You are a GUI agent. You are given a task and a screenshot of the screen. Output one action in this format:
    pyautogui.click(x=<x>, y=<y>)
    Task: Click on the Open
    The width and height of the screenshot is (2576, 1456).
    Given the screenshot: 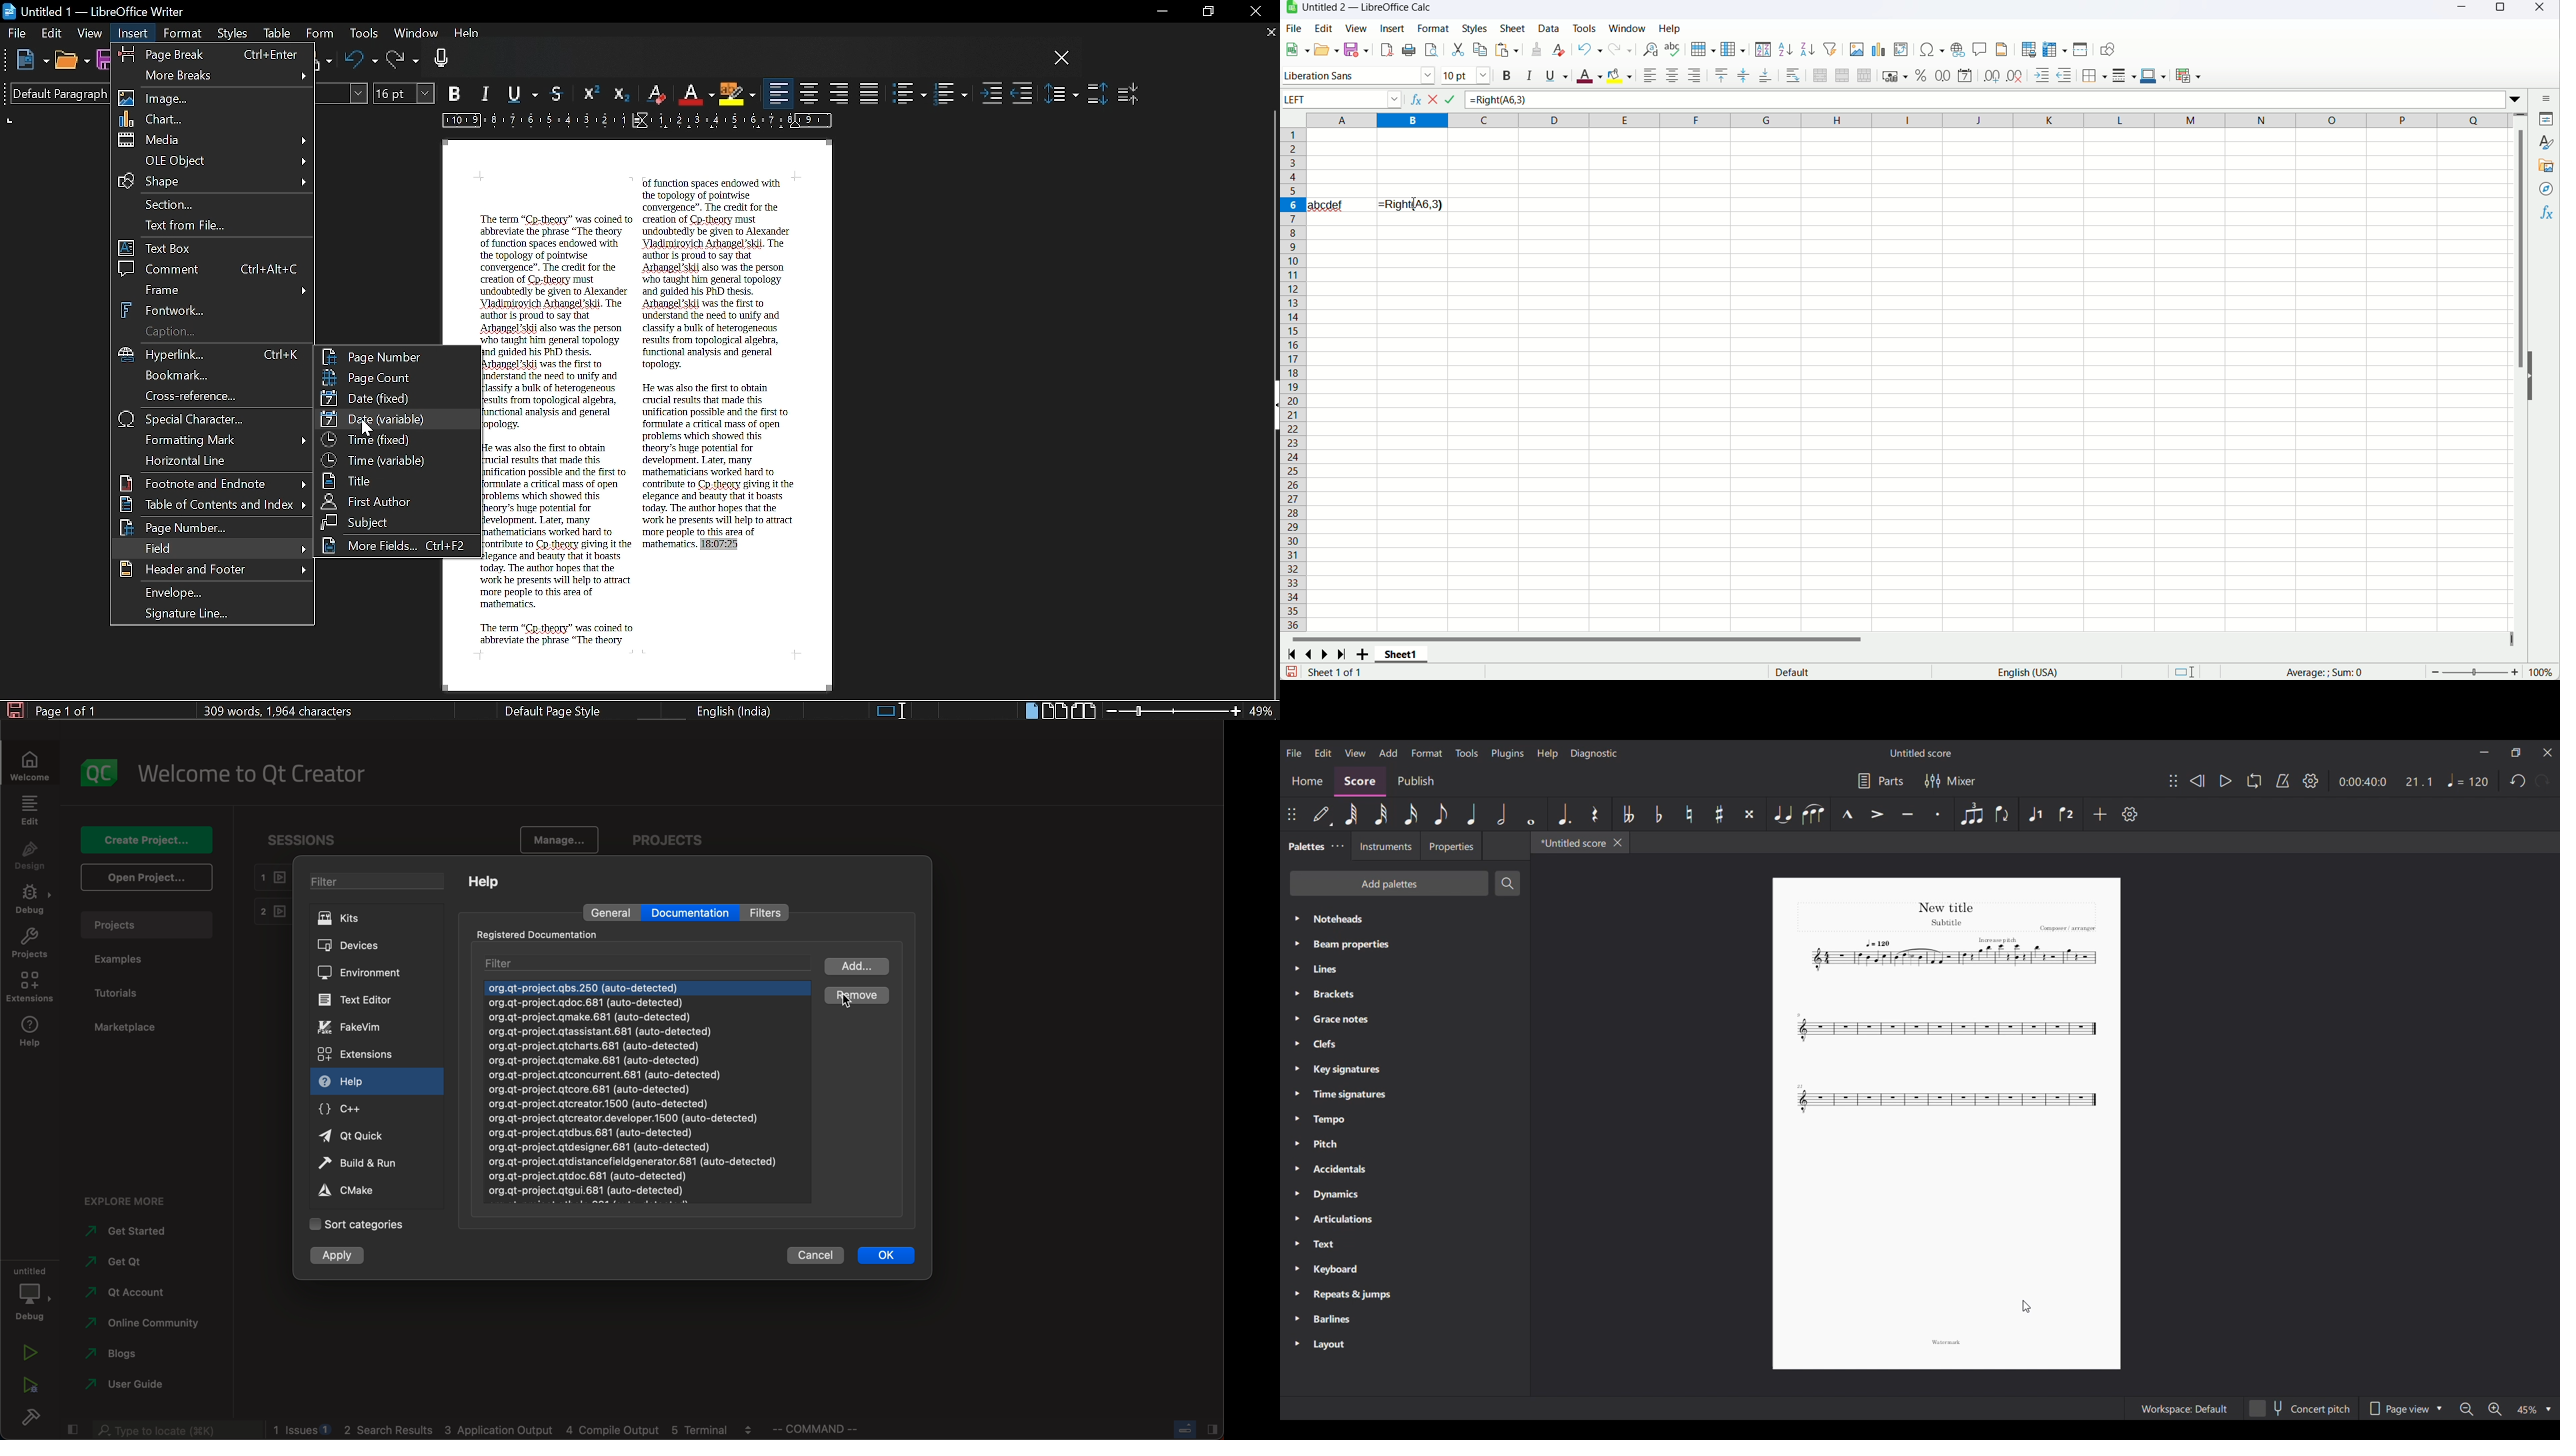 What is the action you would take?
    pyautogui.click(x=71, y=62)
    